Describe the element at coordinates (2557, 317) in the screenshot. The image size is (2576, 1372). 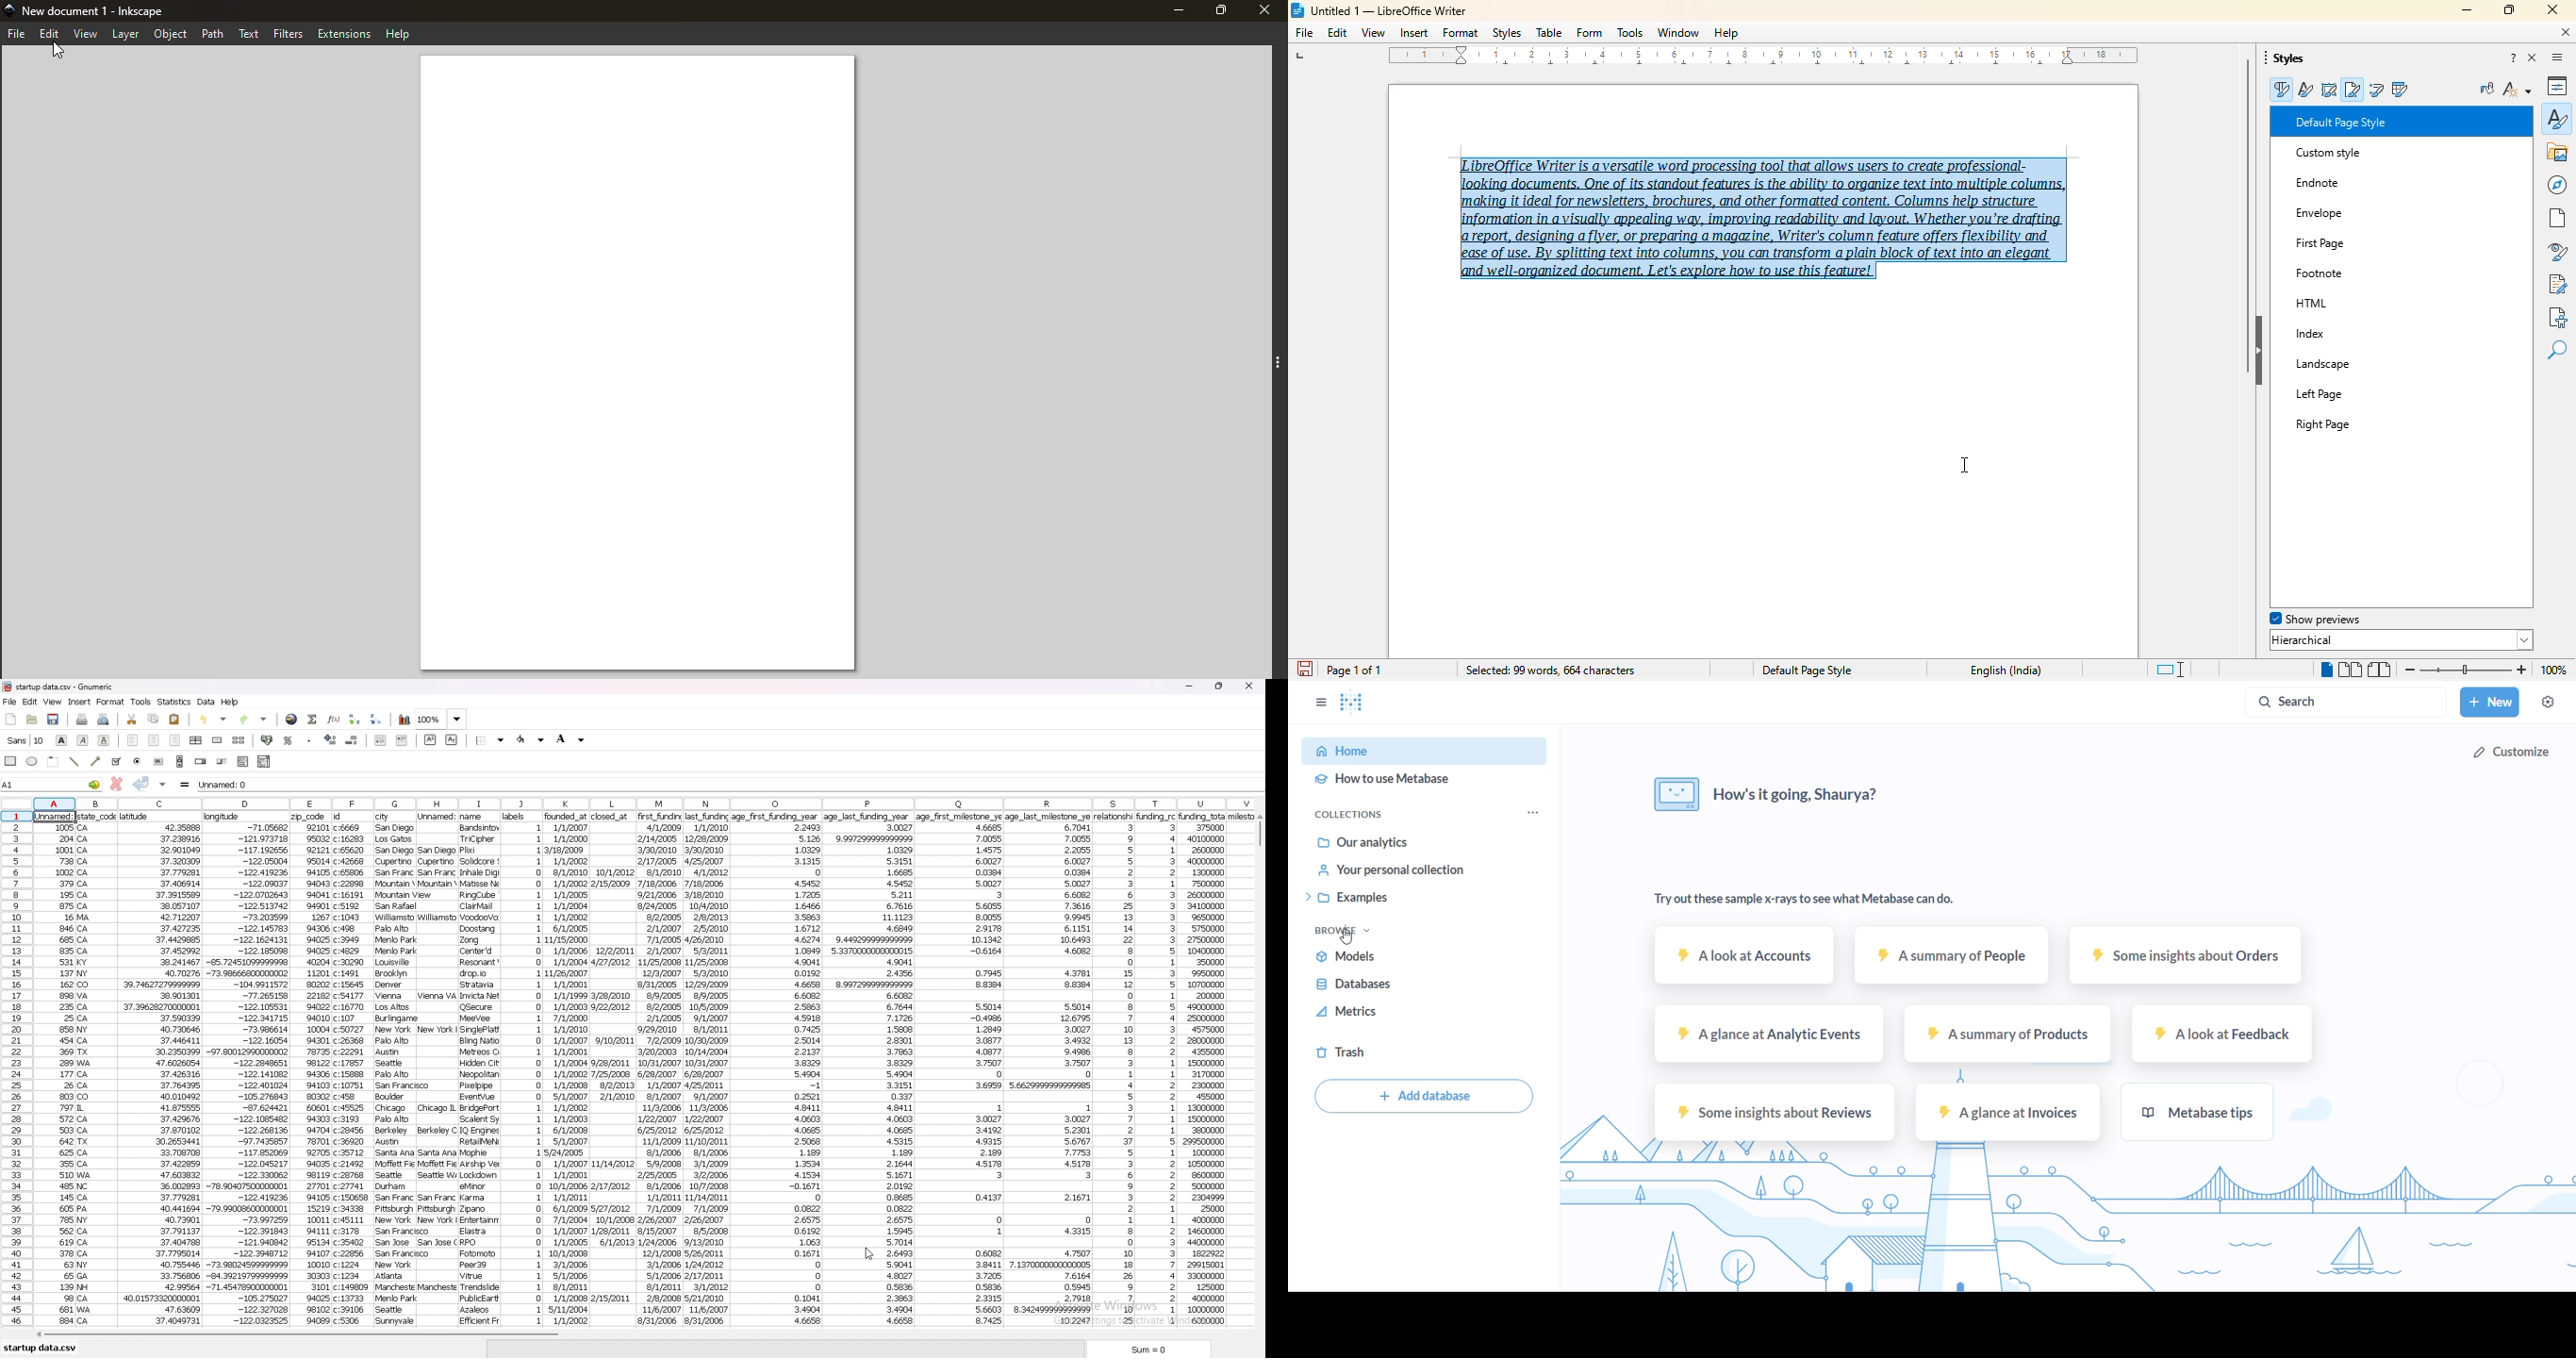
I see `accessibility check` at that location.